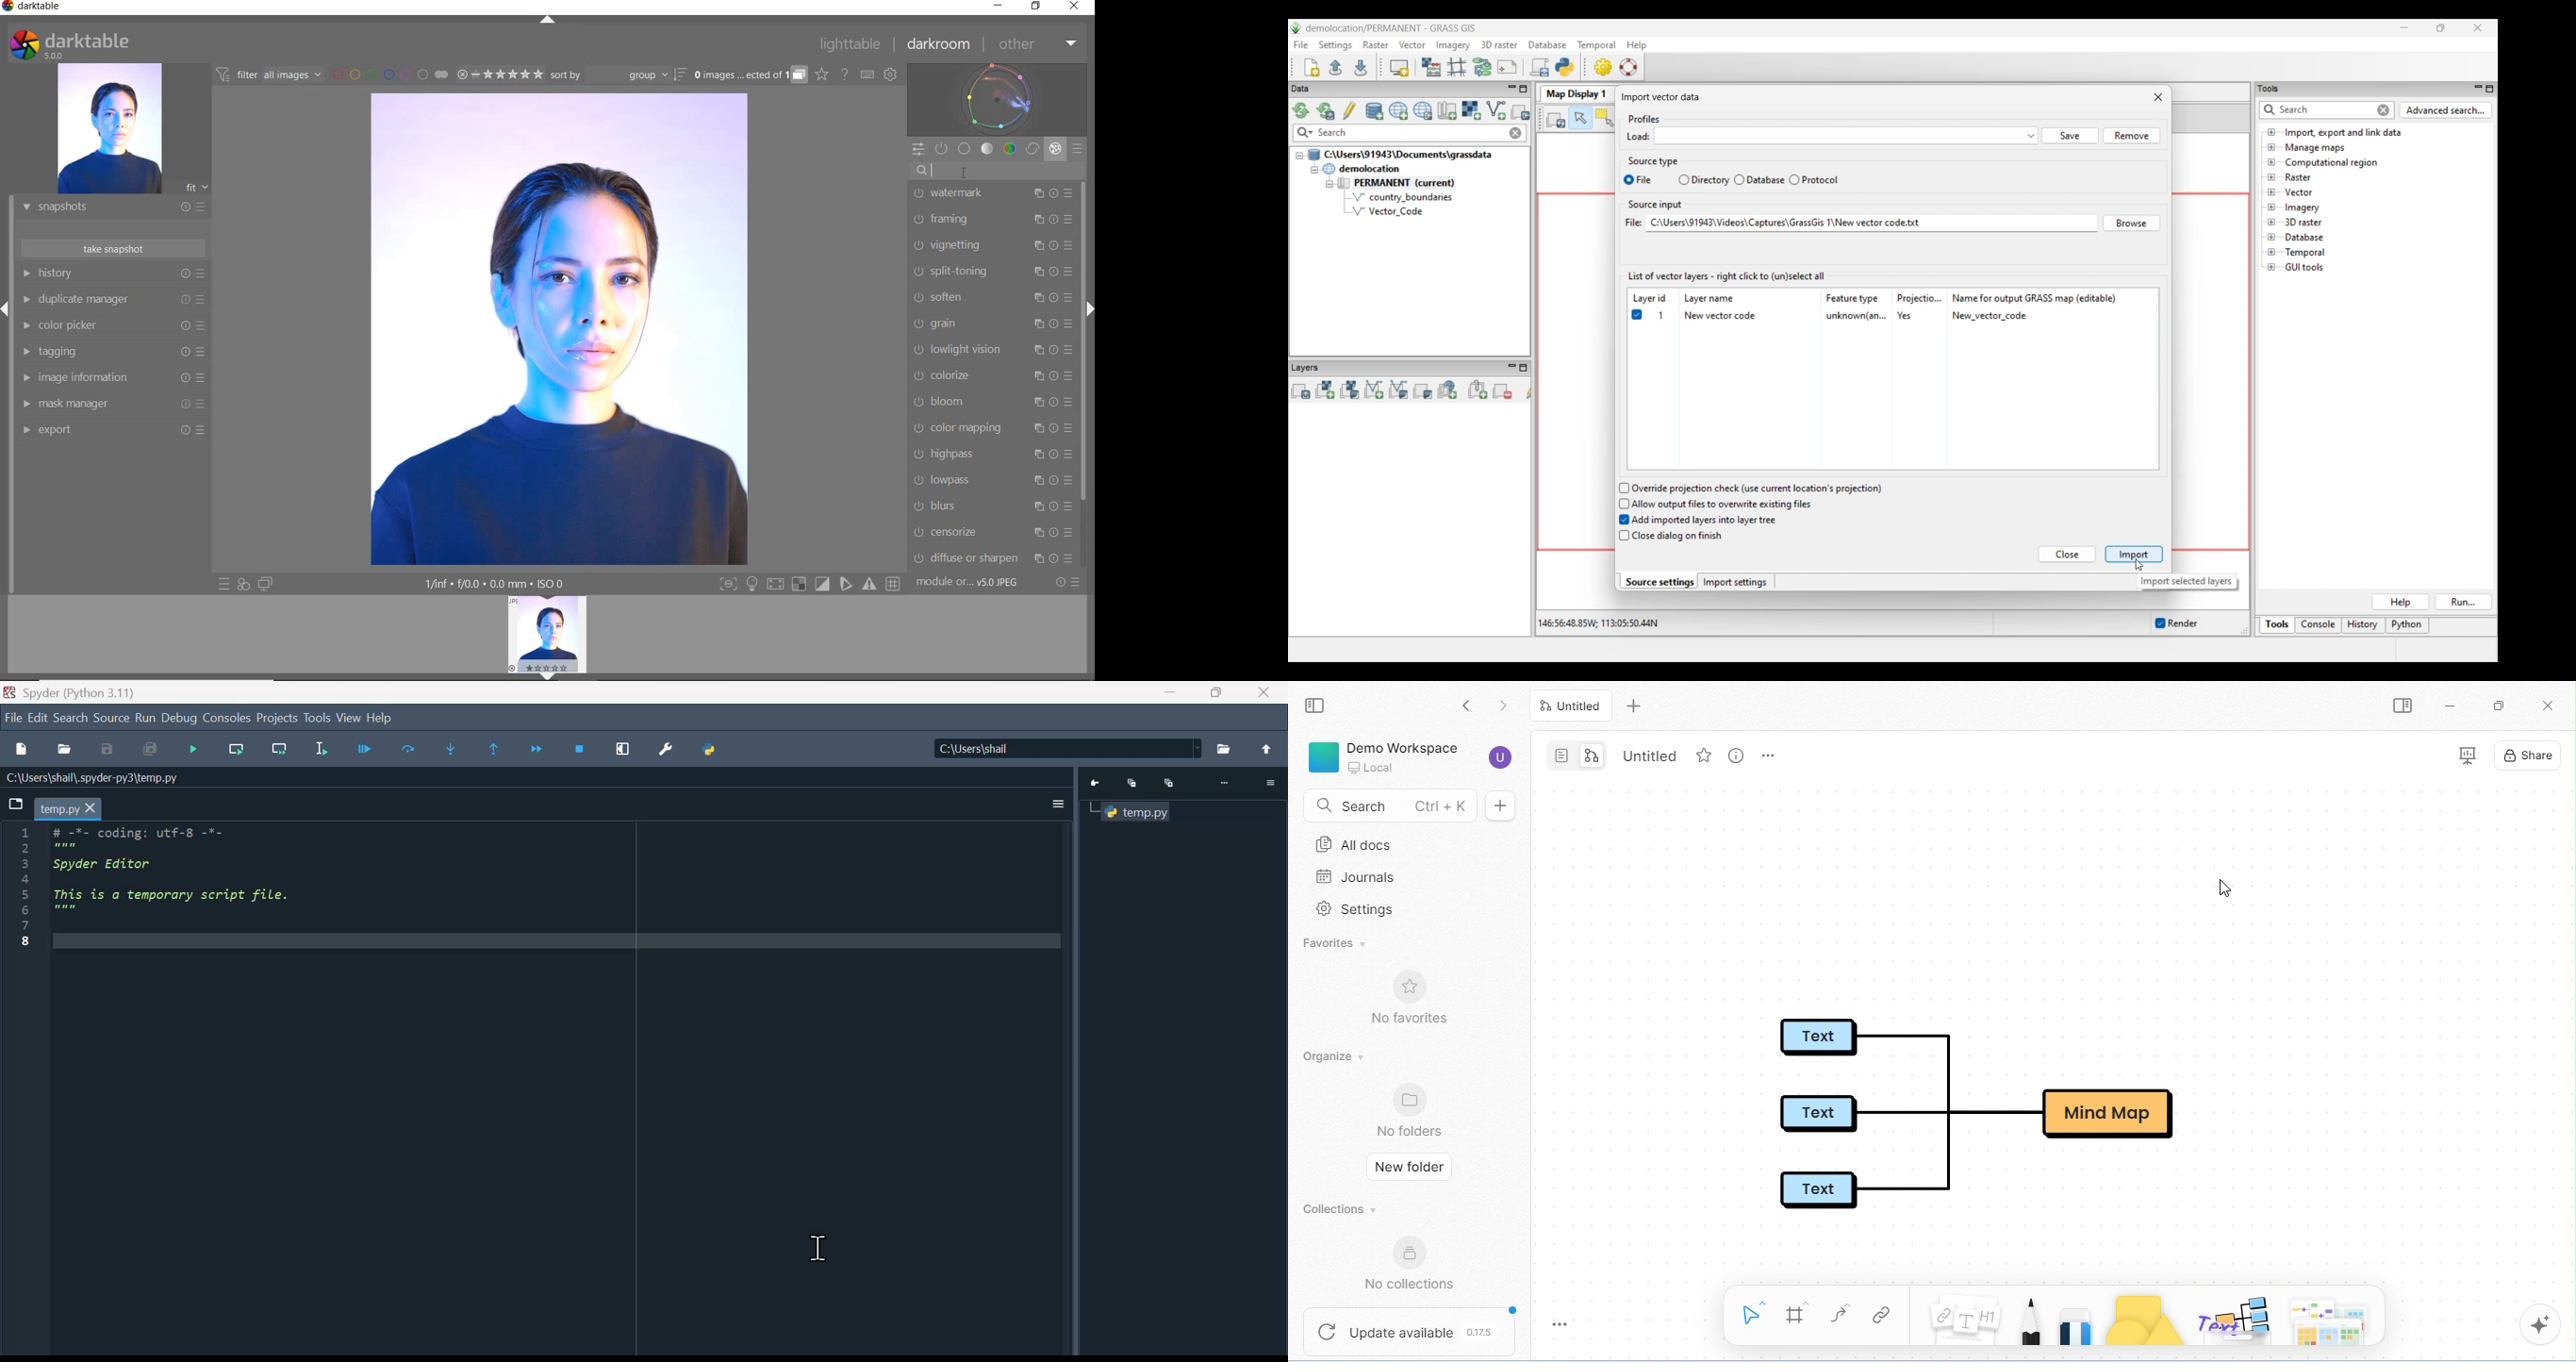 This screenshot has height=1372, width=2576. Describe the element at coordinates (2305, 253) in the screenshot. I see `Double click to see files under Temporal` at that location.